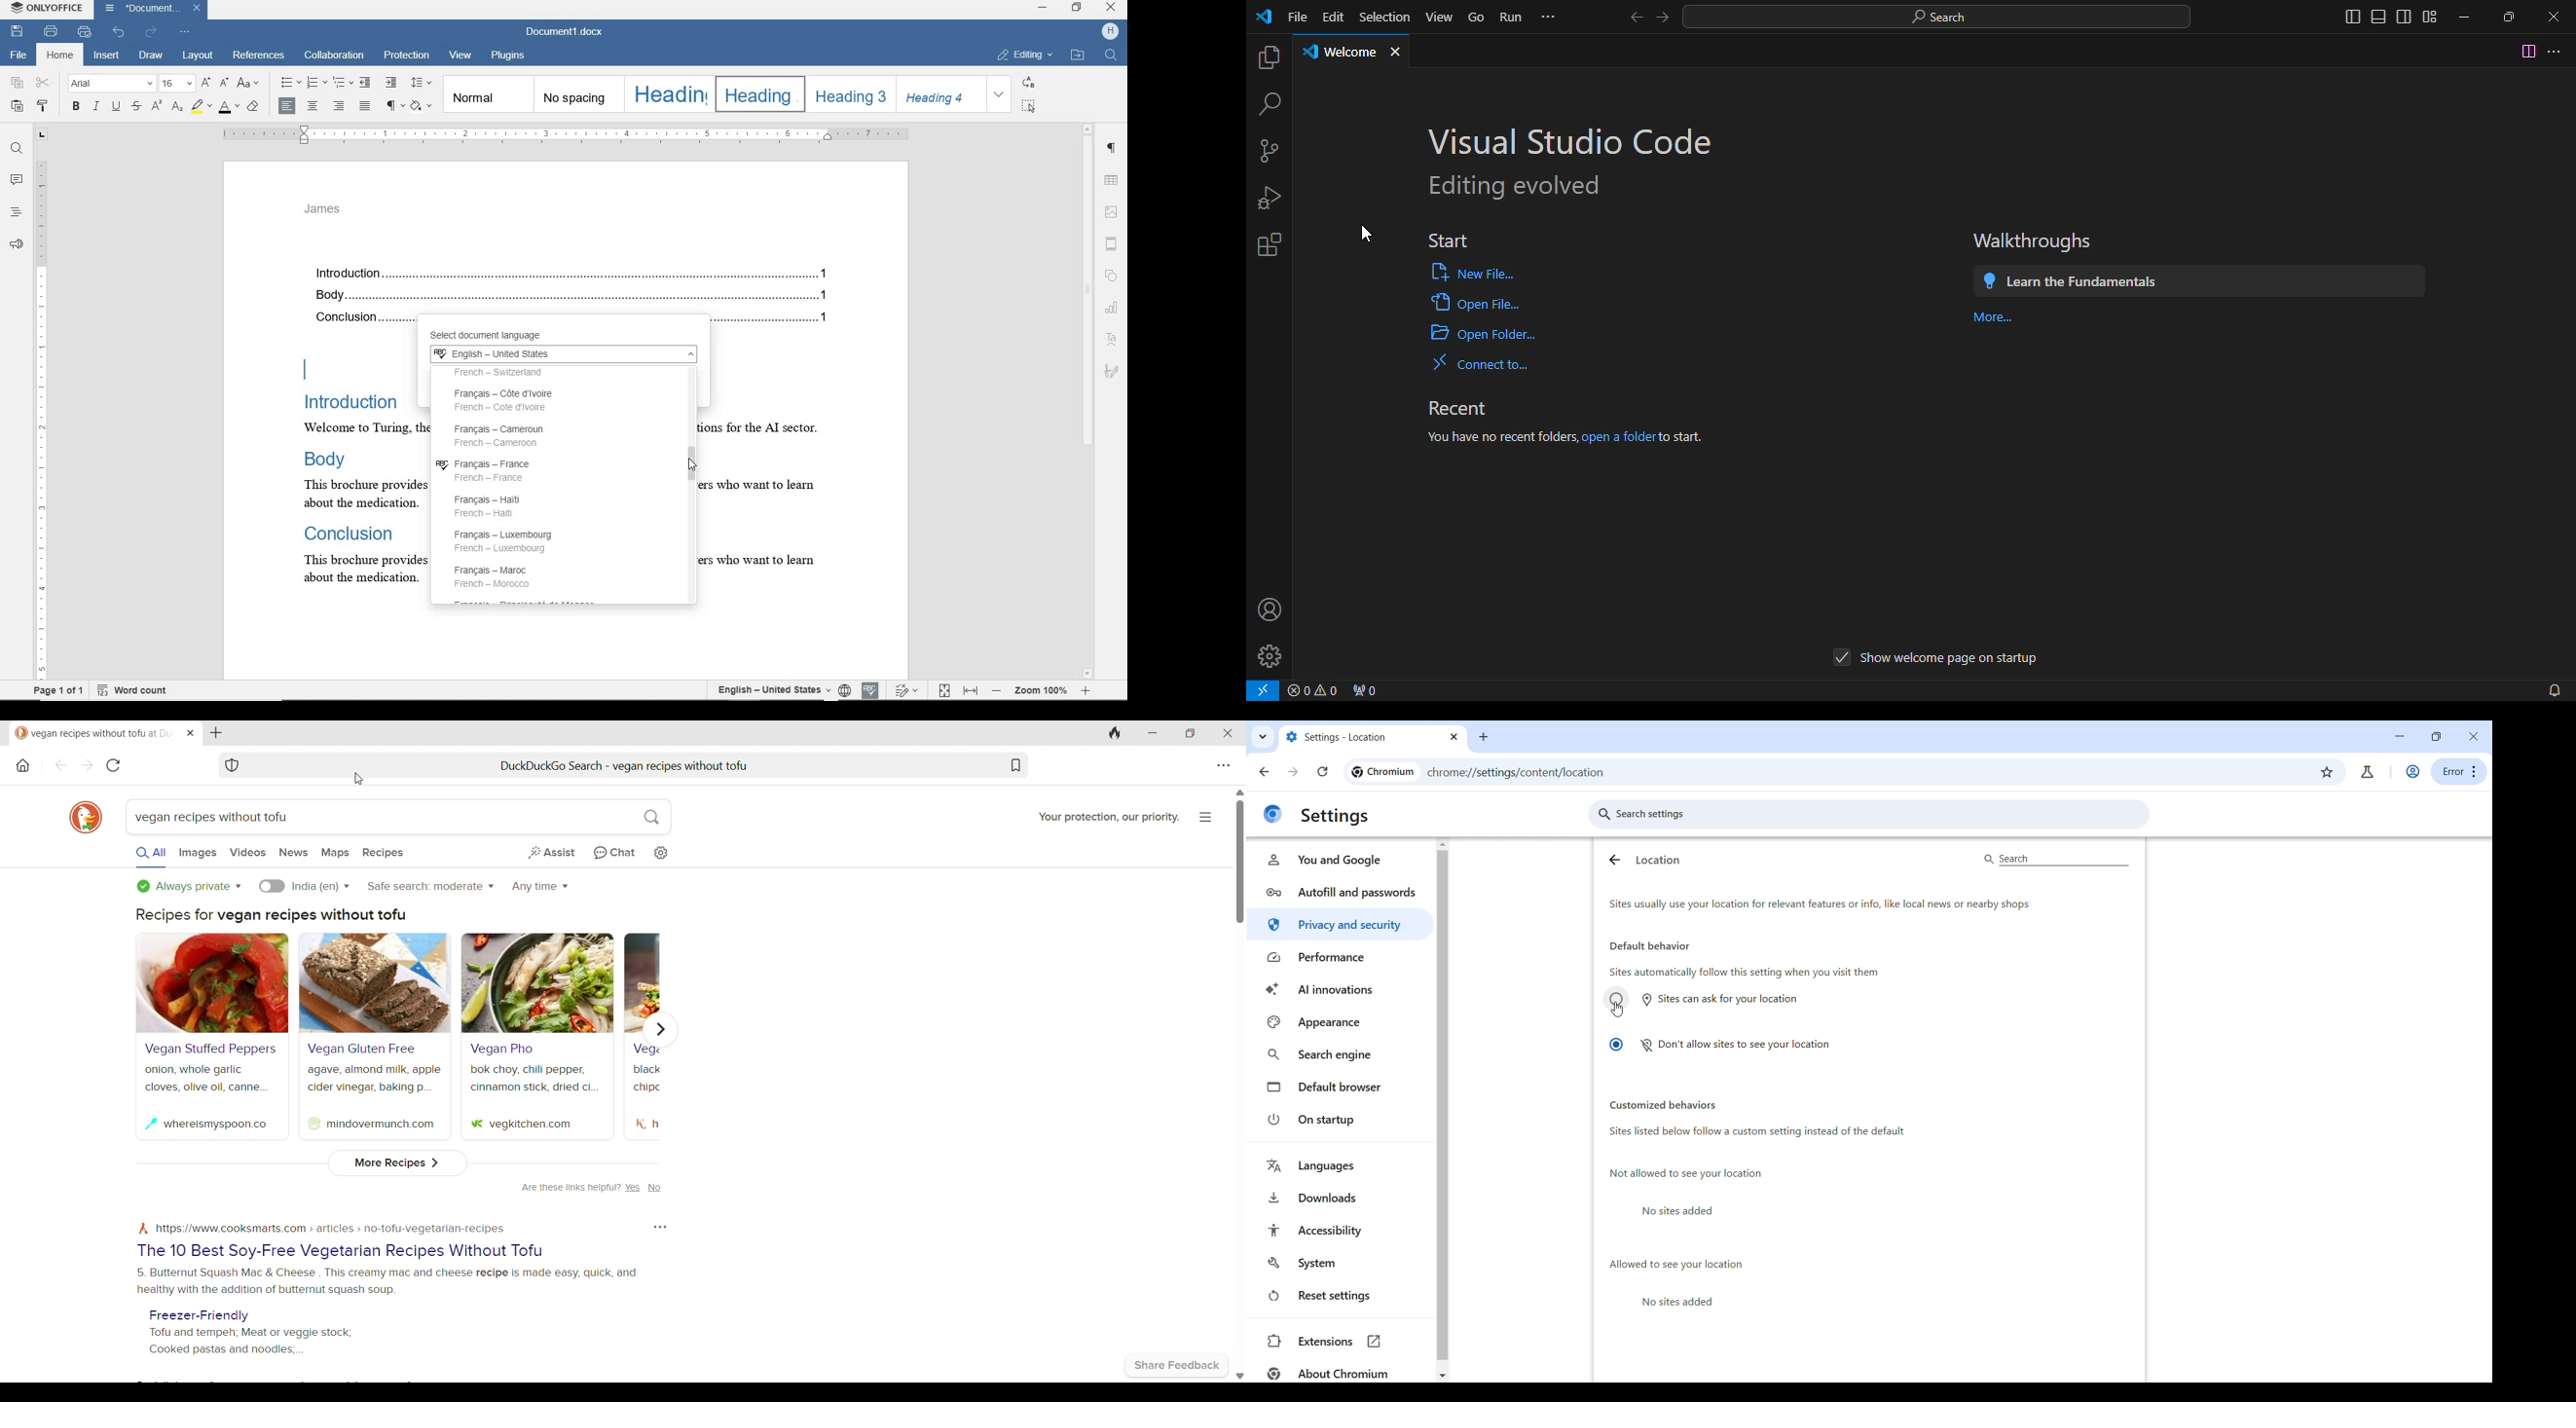 Image resolution: width=2576 pixels, height=1428 pixels. What do you see at coordinates (2400, 736) in the screenshot?
I see `Minimize` at bounding box center [2400, 736].